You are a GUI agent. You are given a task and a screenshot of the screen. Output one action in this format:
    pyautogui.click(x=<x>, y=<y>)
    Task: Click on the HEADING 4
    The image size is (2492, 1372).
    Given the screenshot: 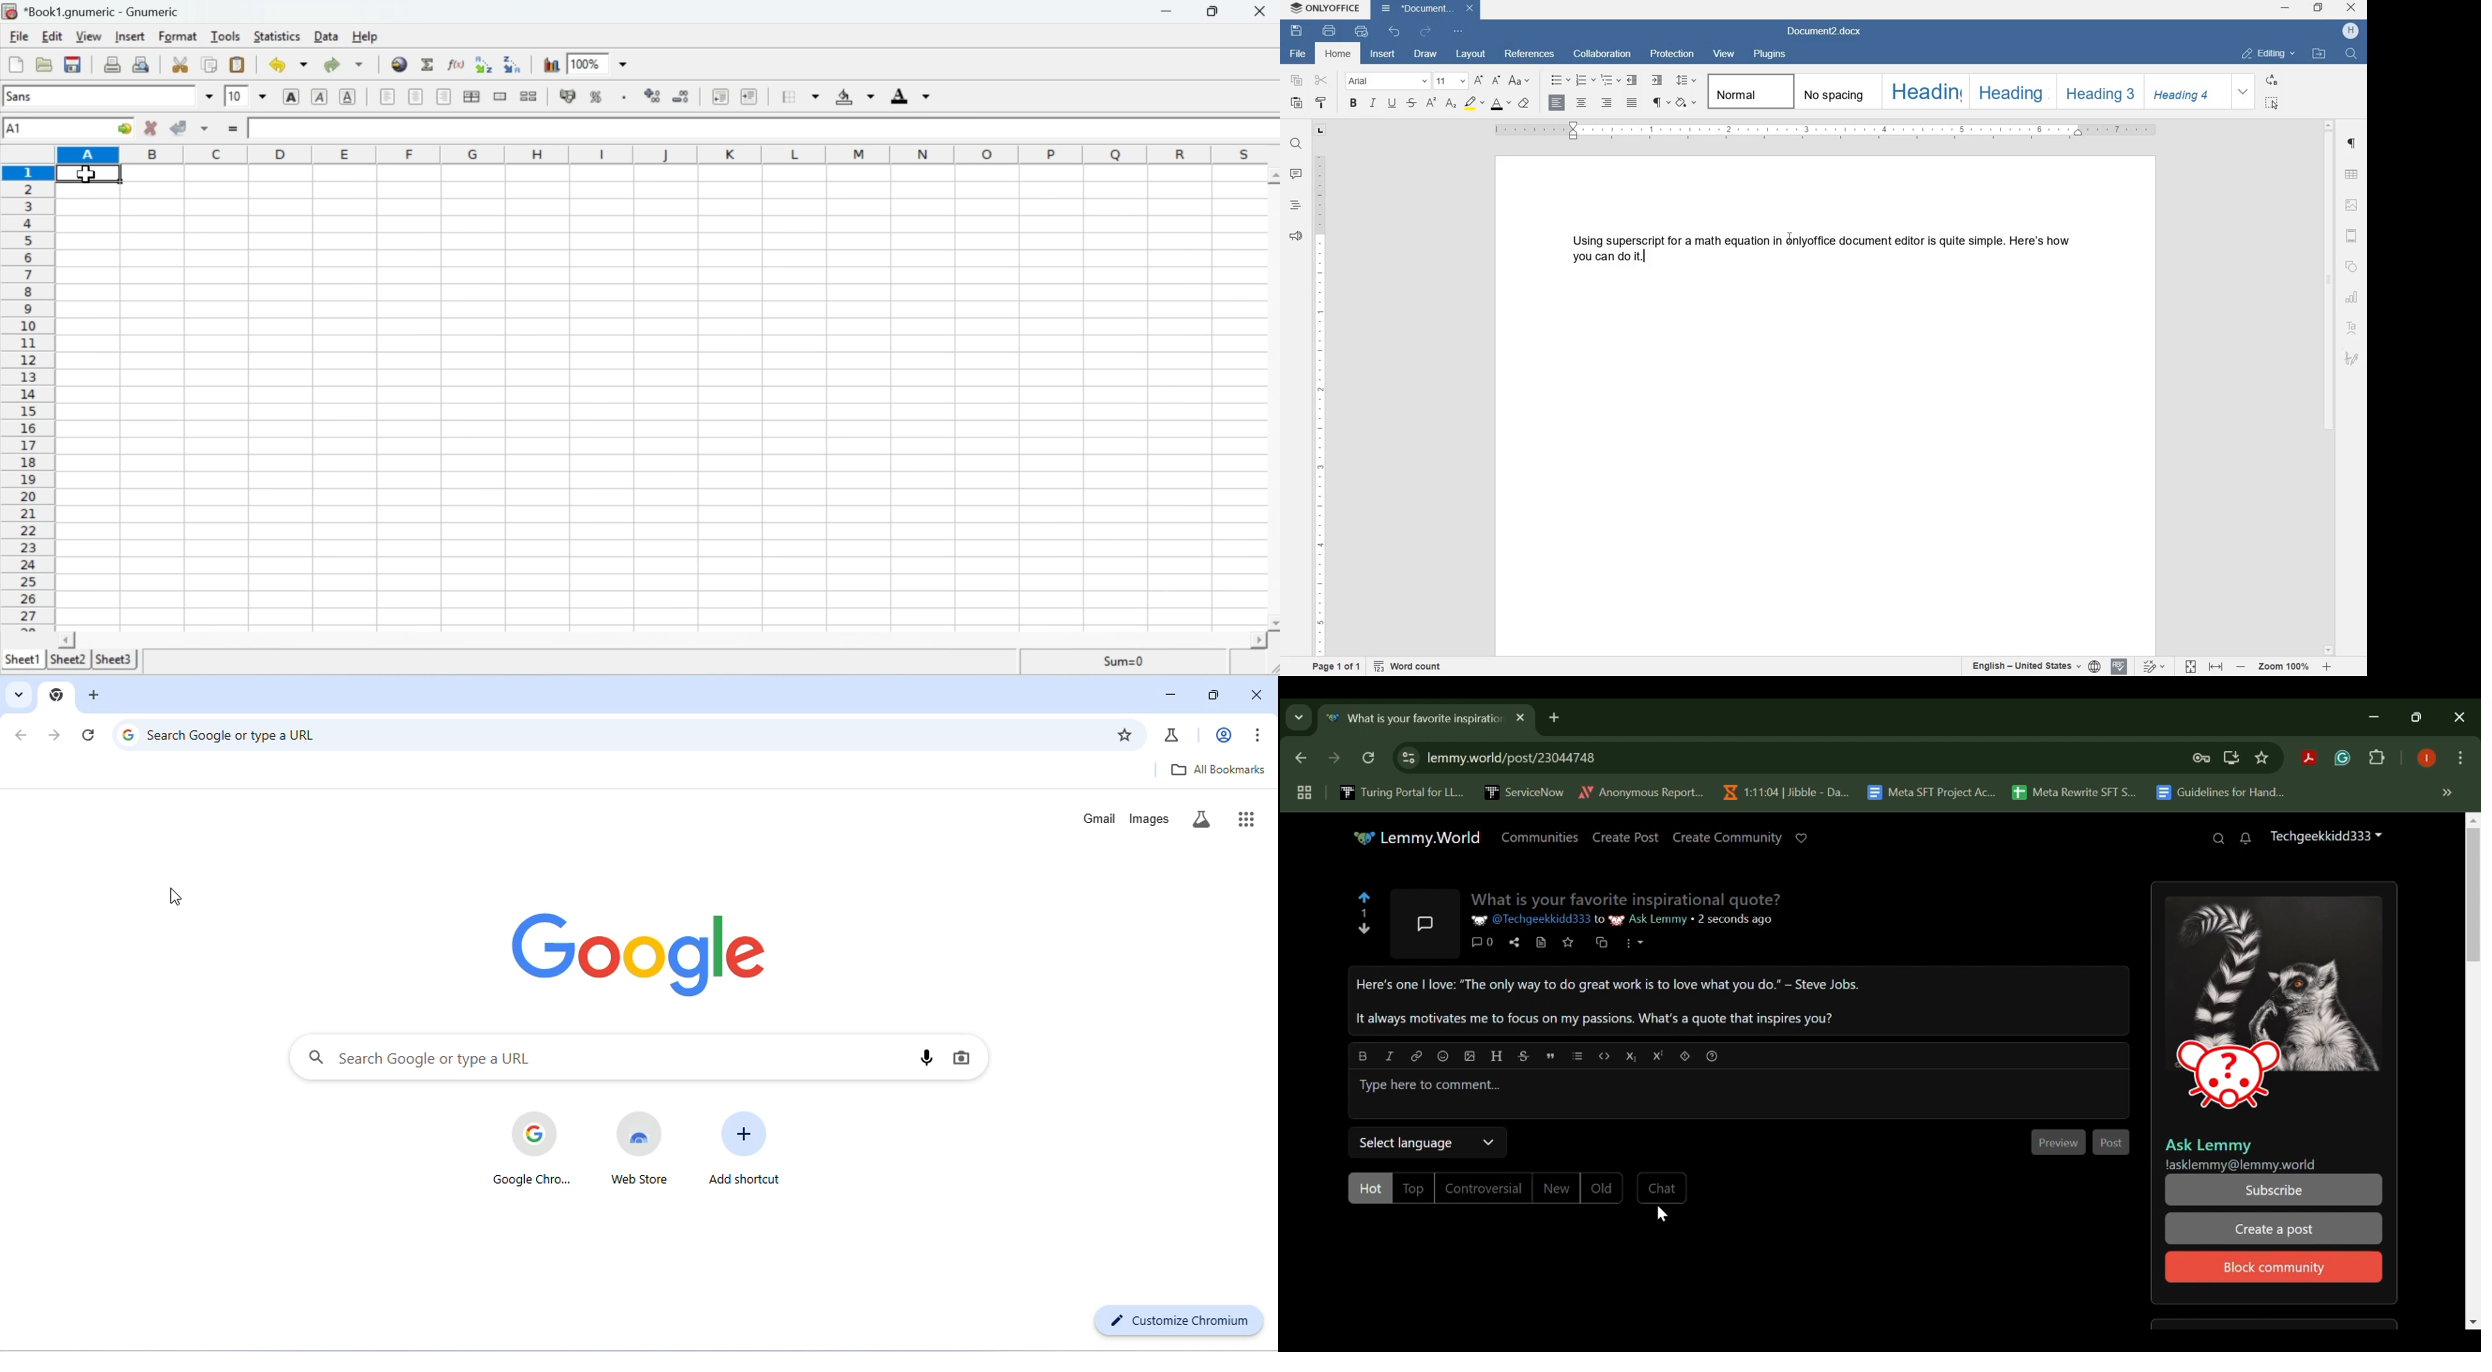 What is the action you would take?
    pyautogui.click(x=2187, y=92)
    